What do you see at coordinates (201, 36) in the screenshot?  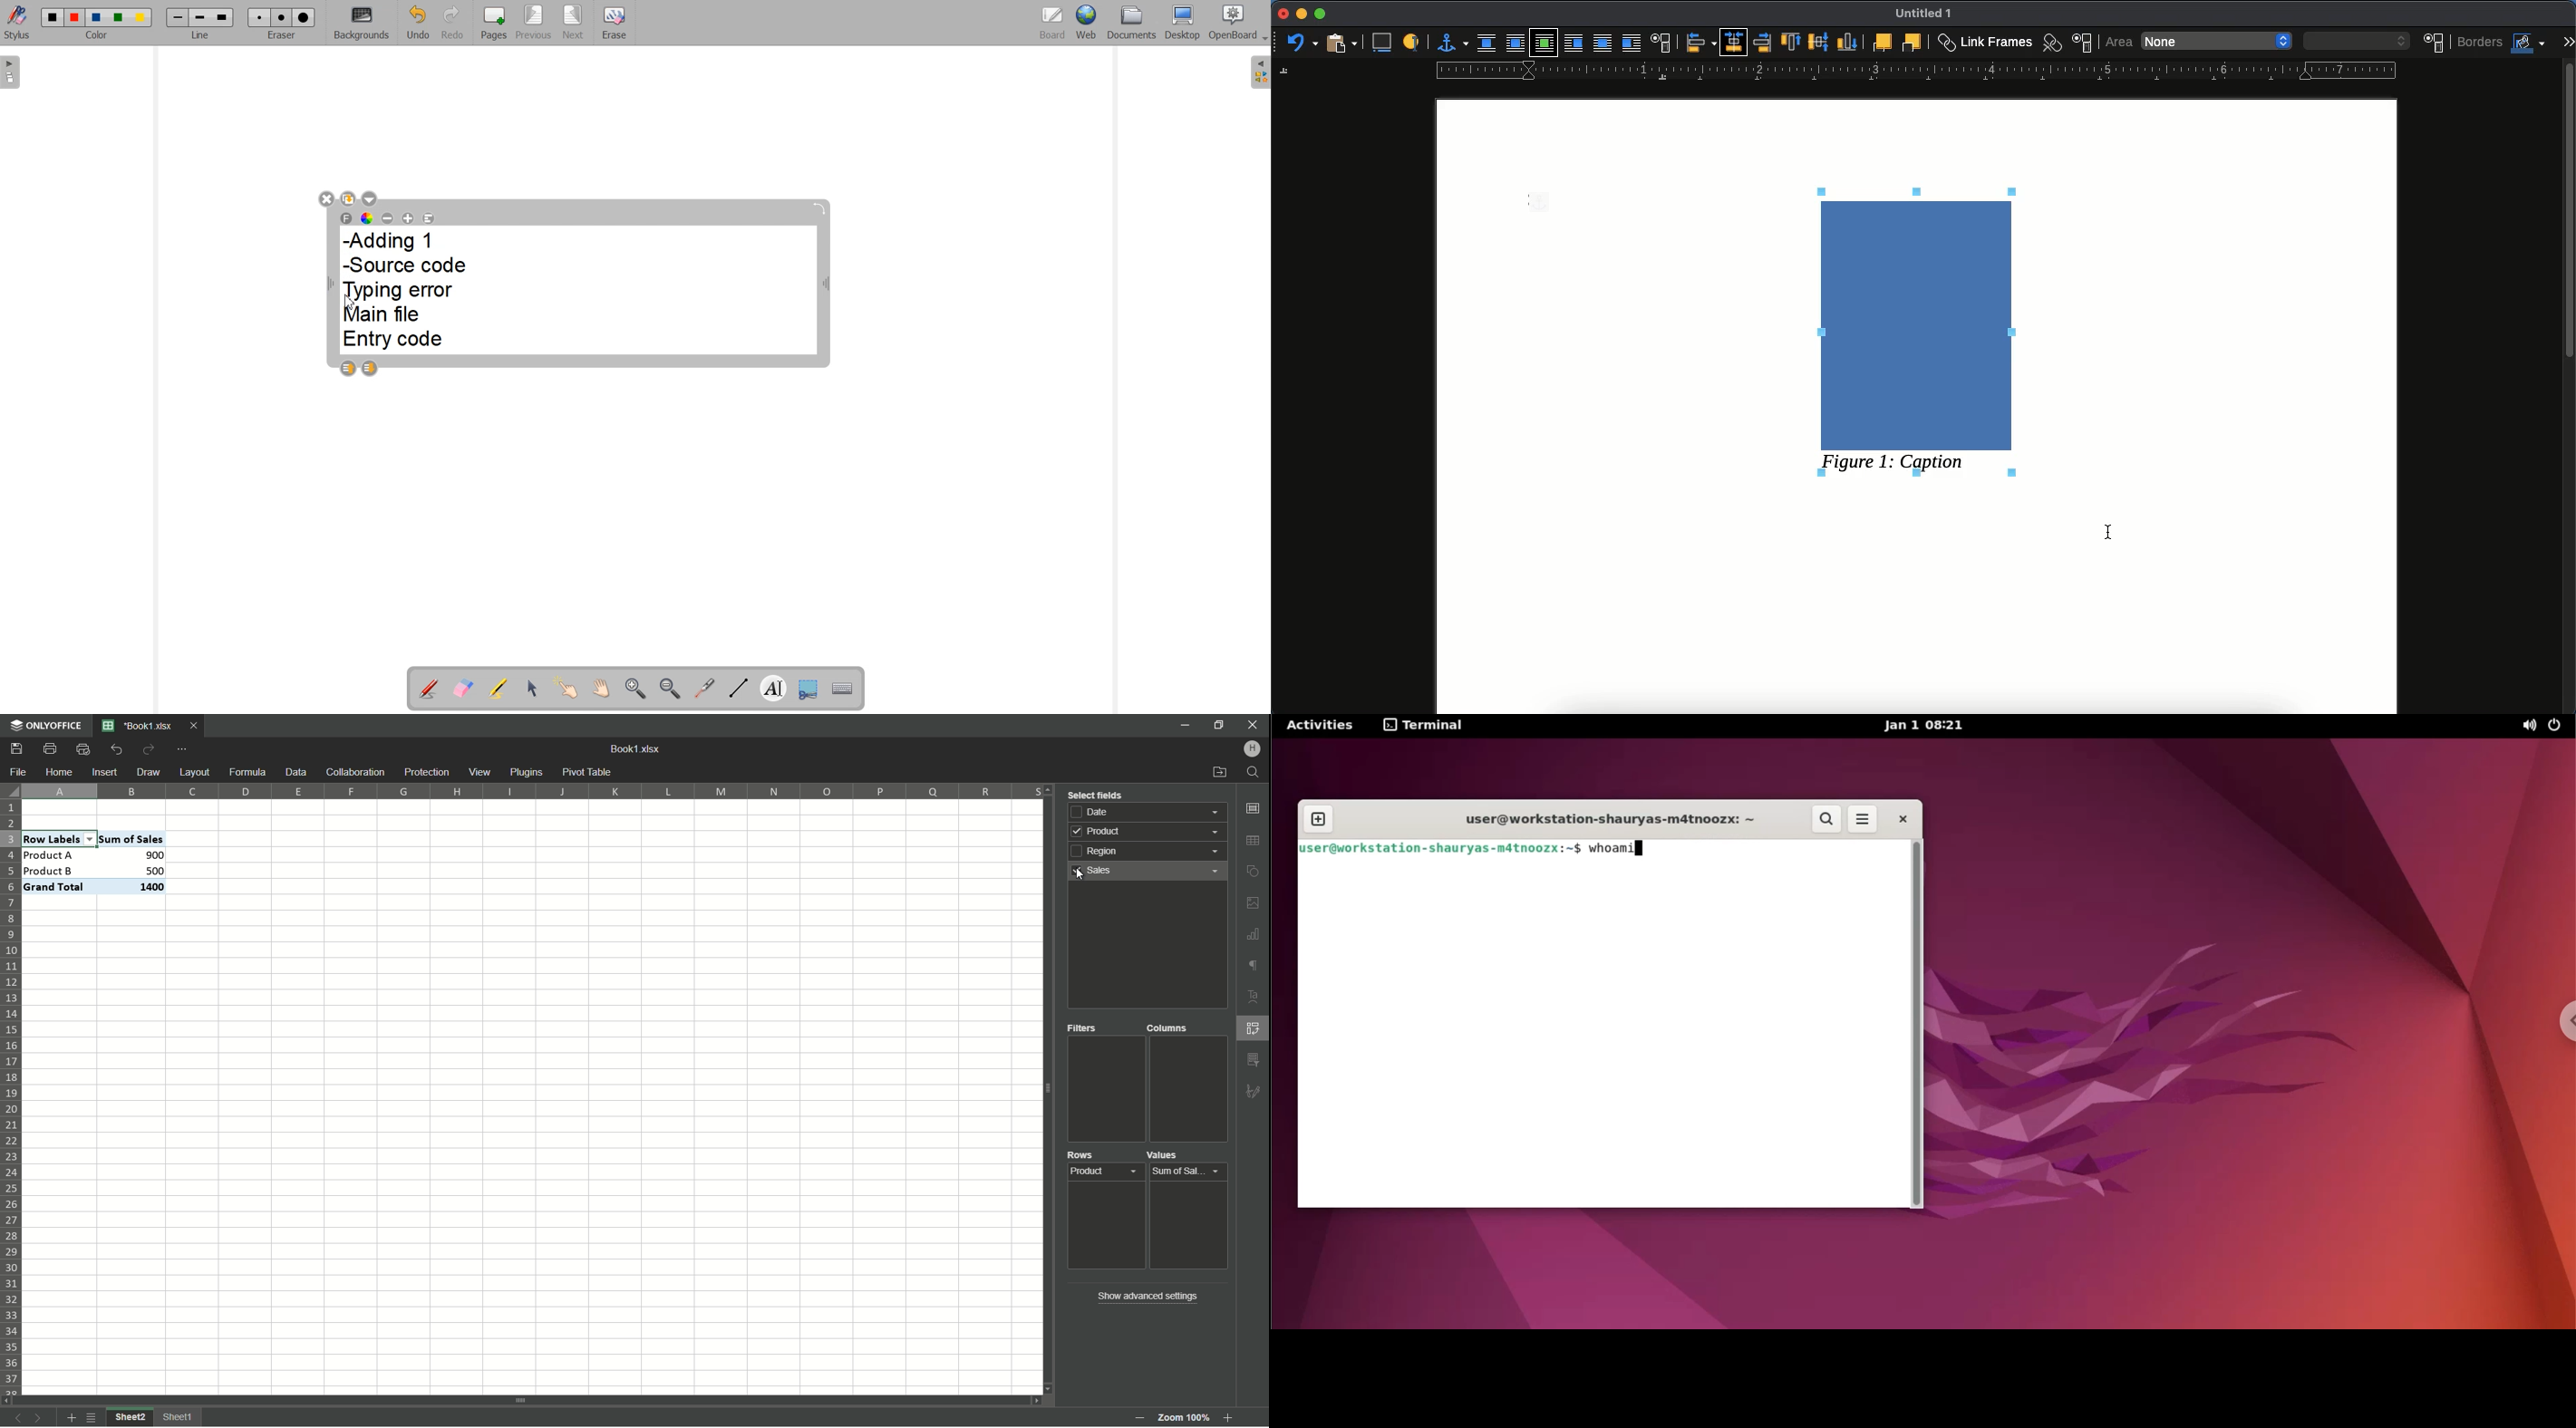 I see `Line` at bounding box center [201, 36].